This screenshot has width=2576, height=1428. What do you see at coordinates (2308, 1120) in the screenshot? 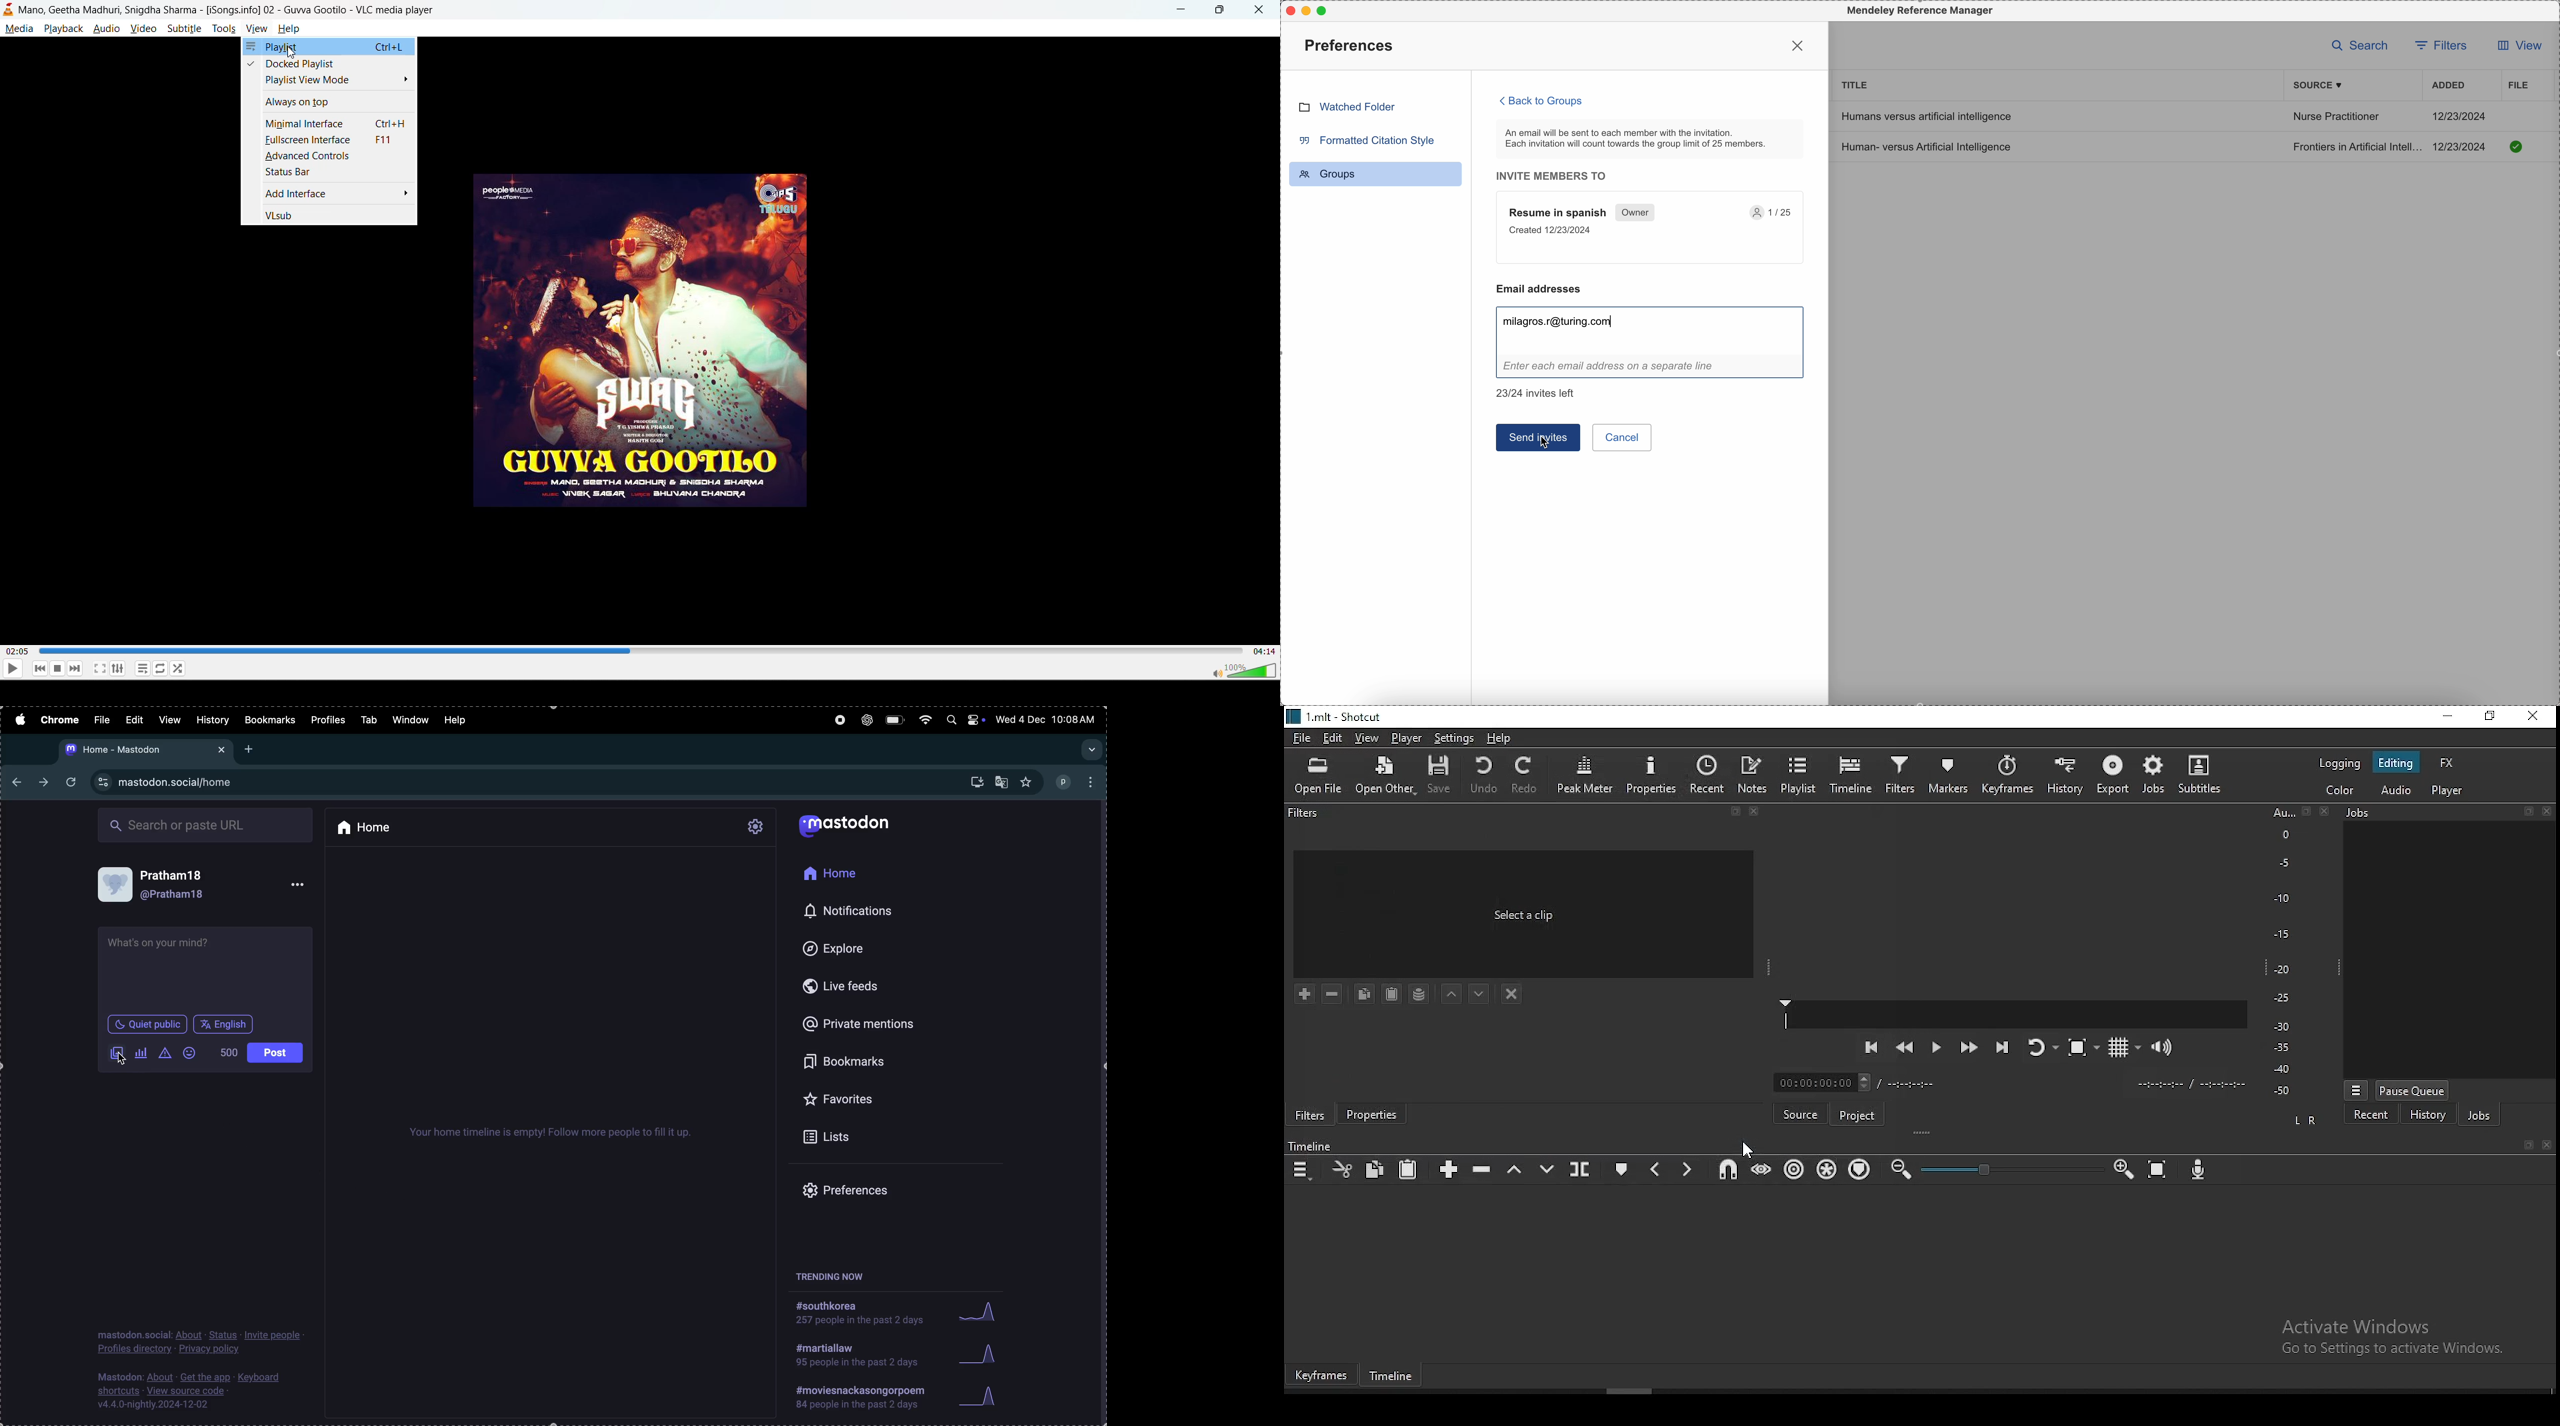
I see `Left and Right` at bounding box center [2308, 1120].